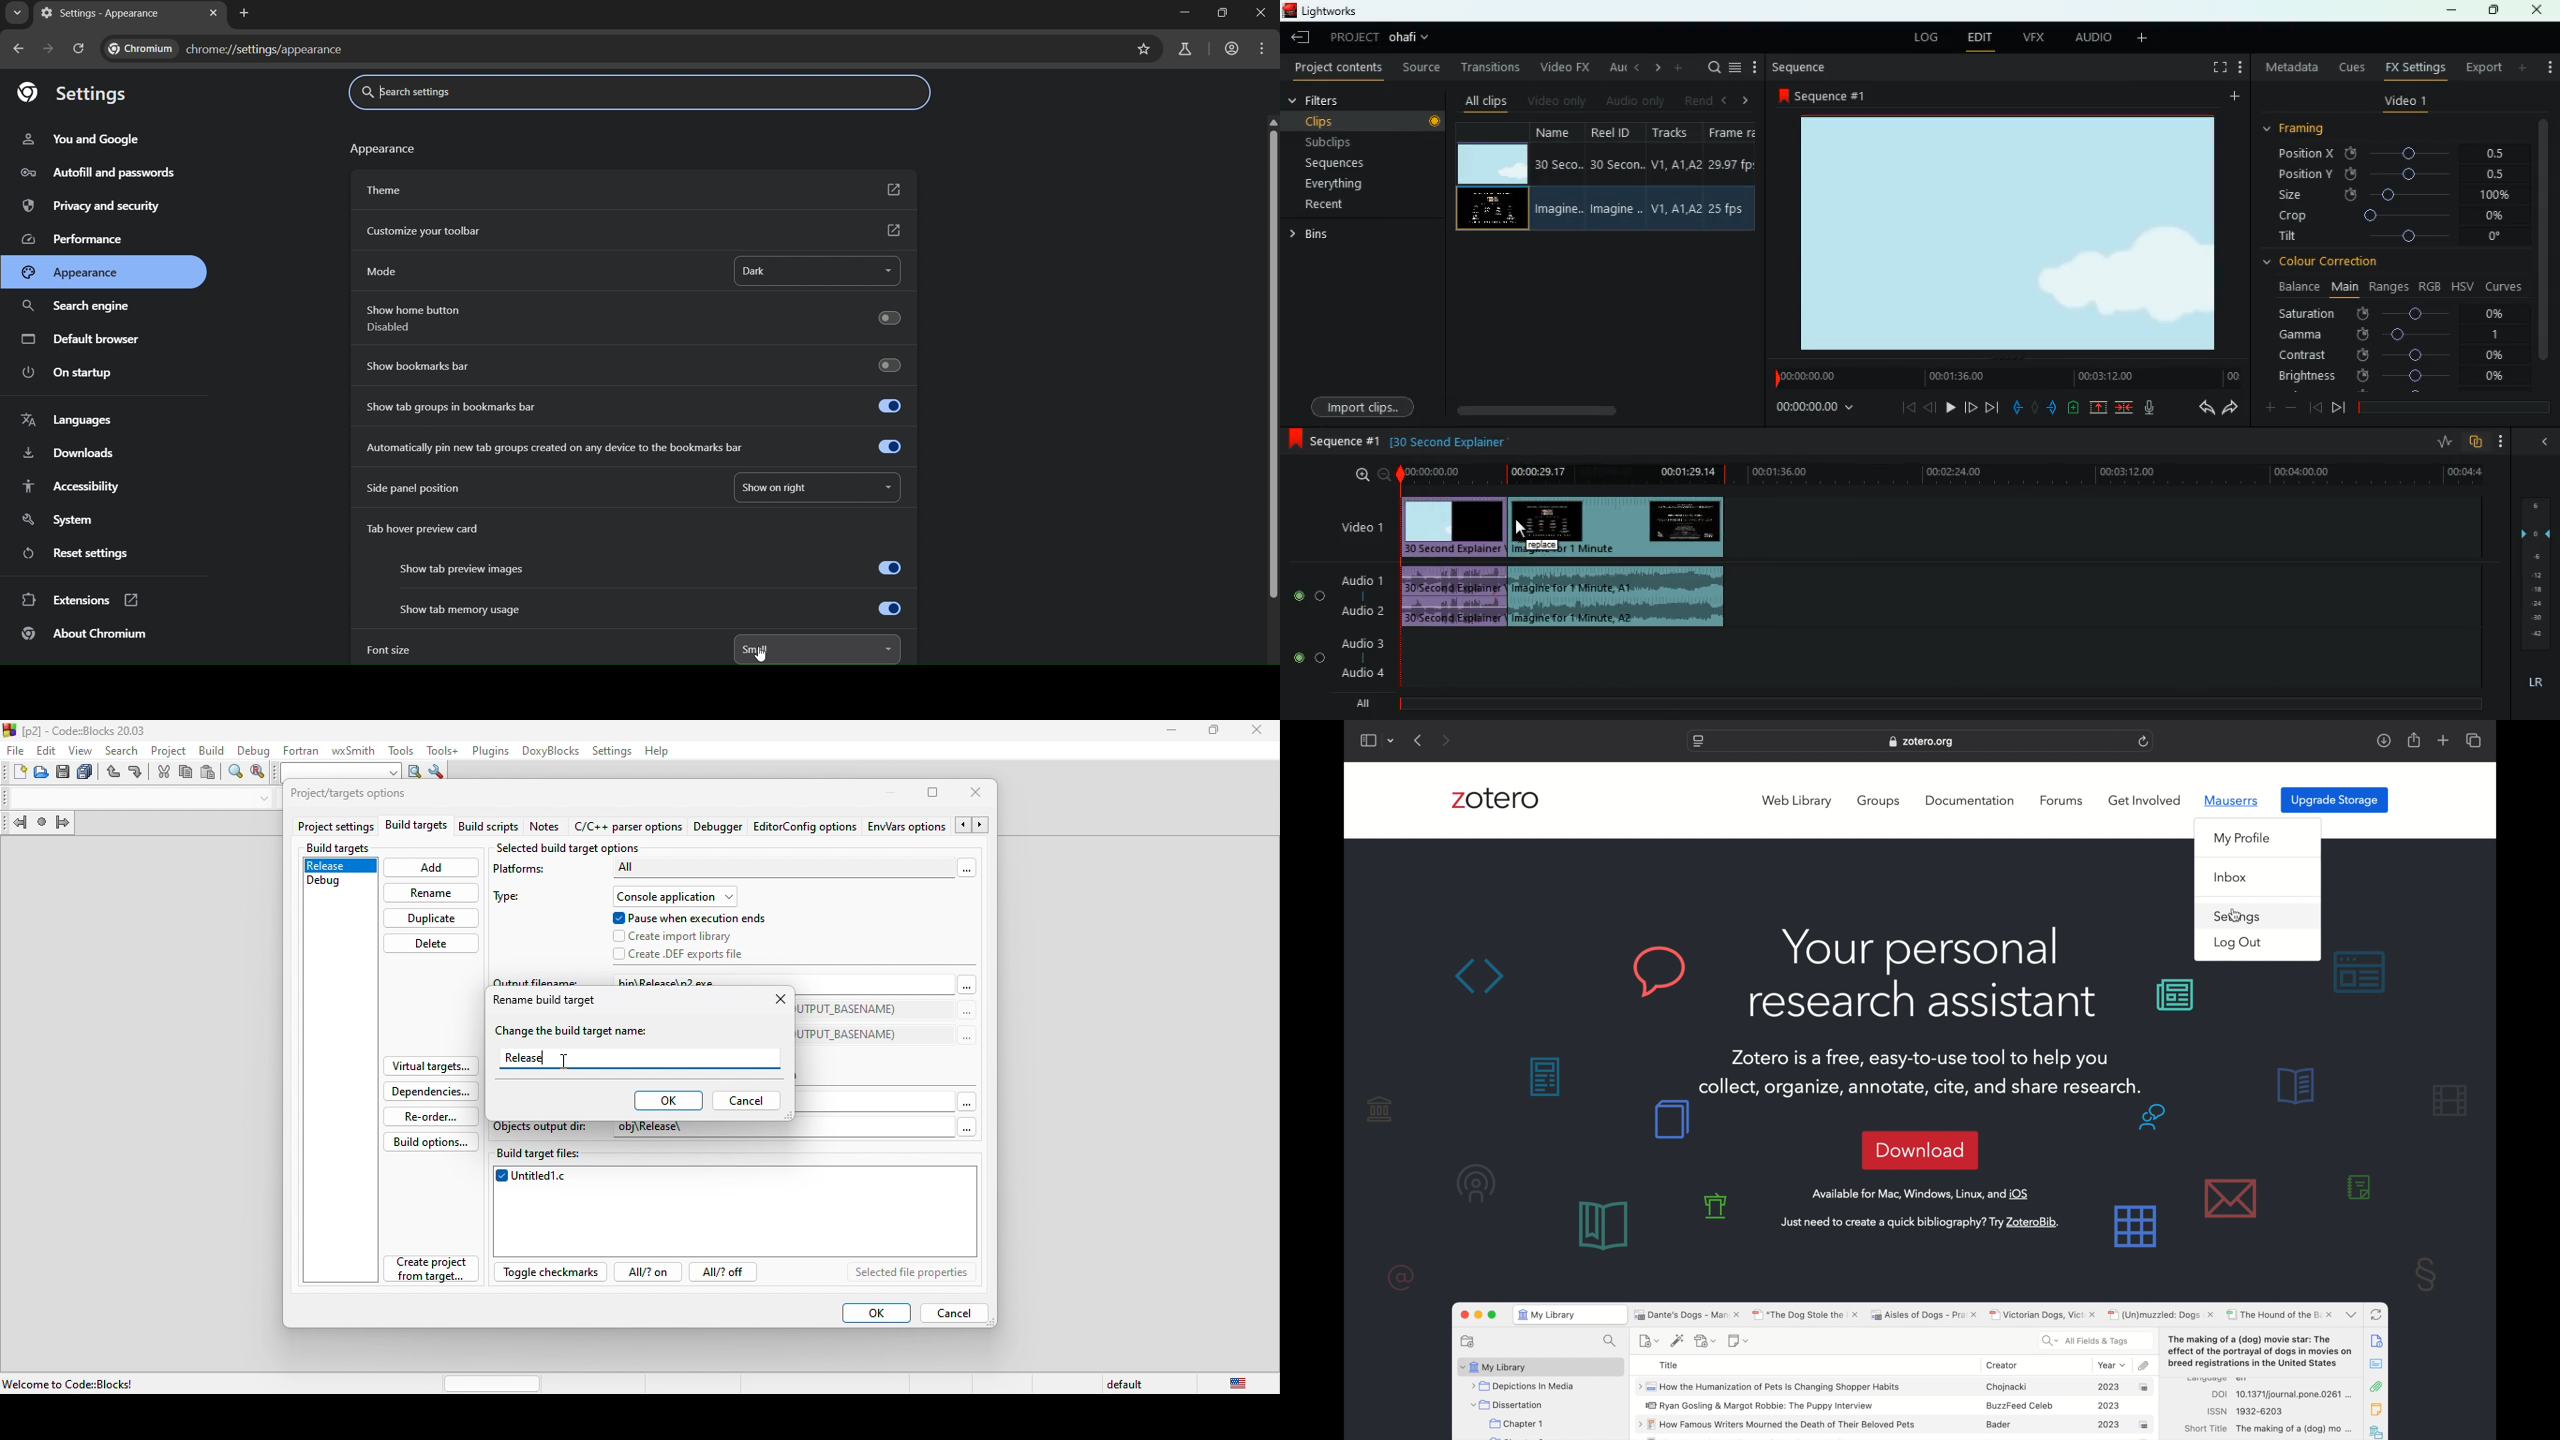  Describe the element at coordinates (1755, 67) in the screenshot. I see `more` at that location.